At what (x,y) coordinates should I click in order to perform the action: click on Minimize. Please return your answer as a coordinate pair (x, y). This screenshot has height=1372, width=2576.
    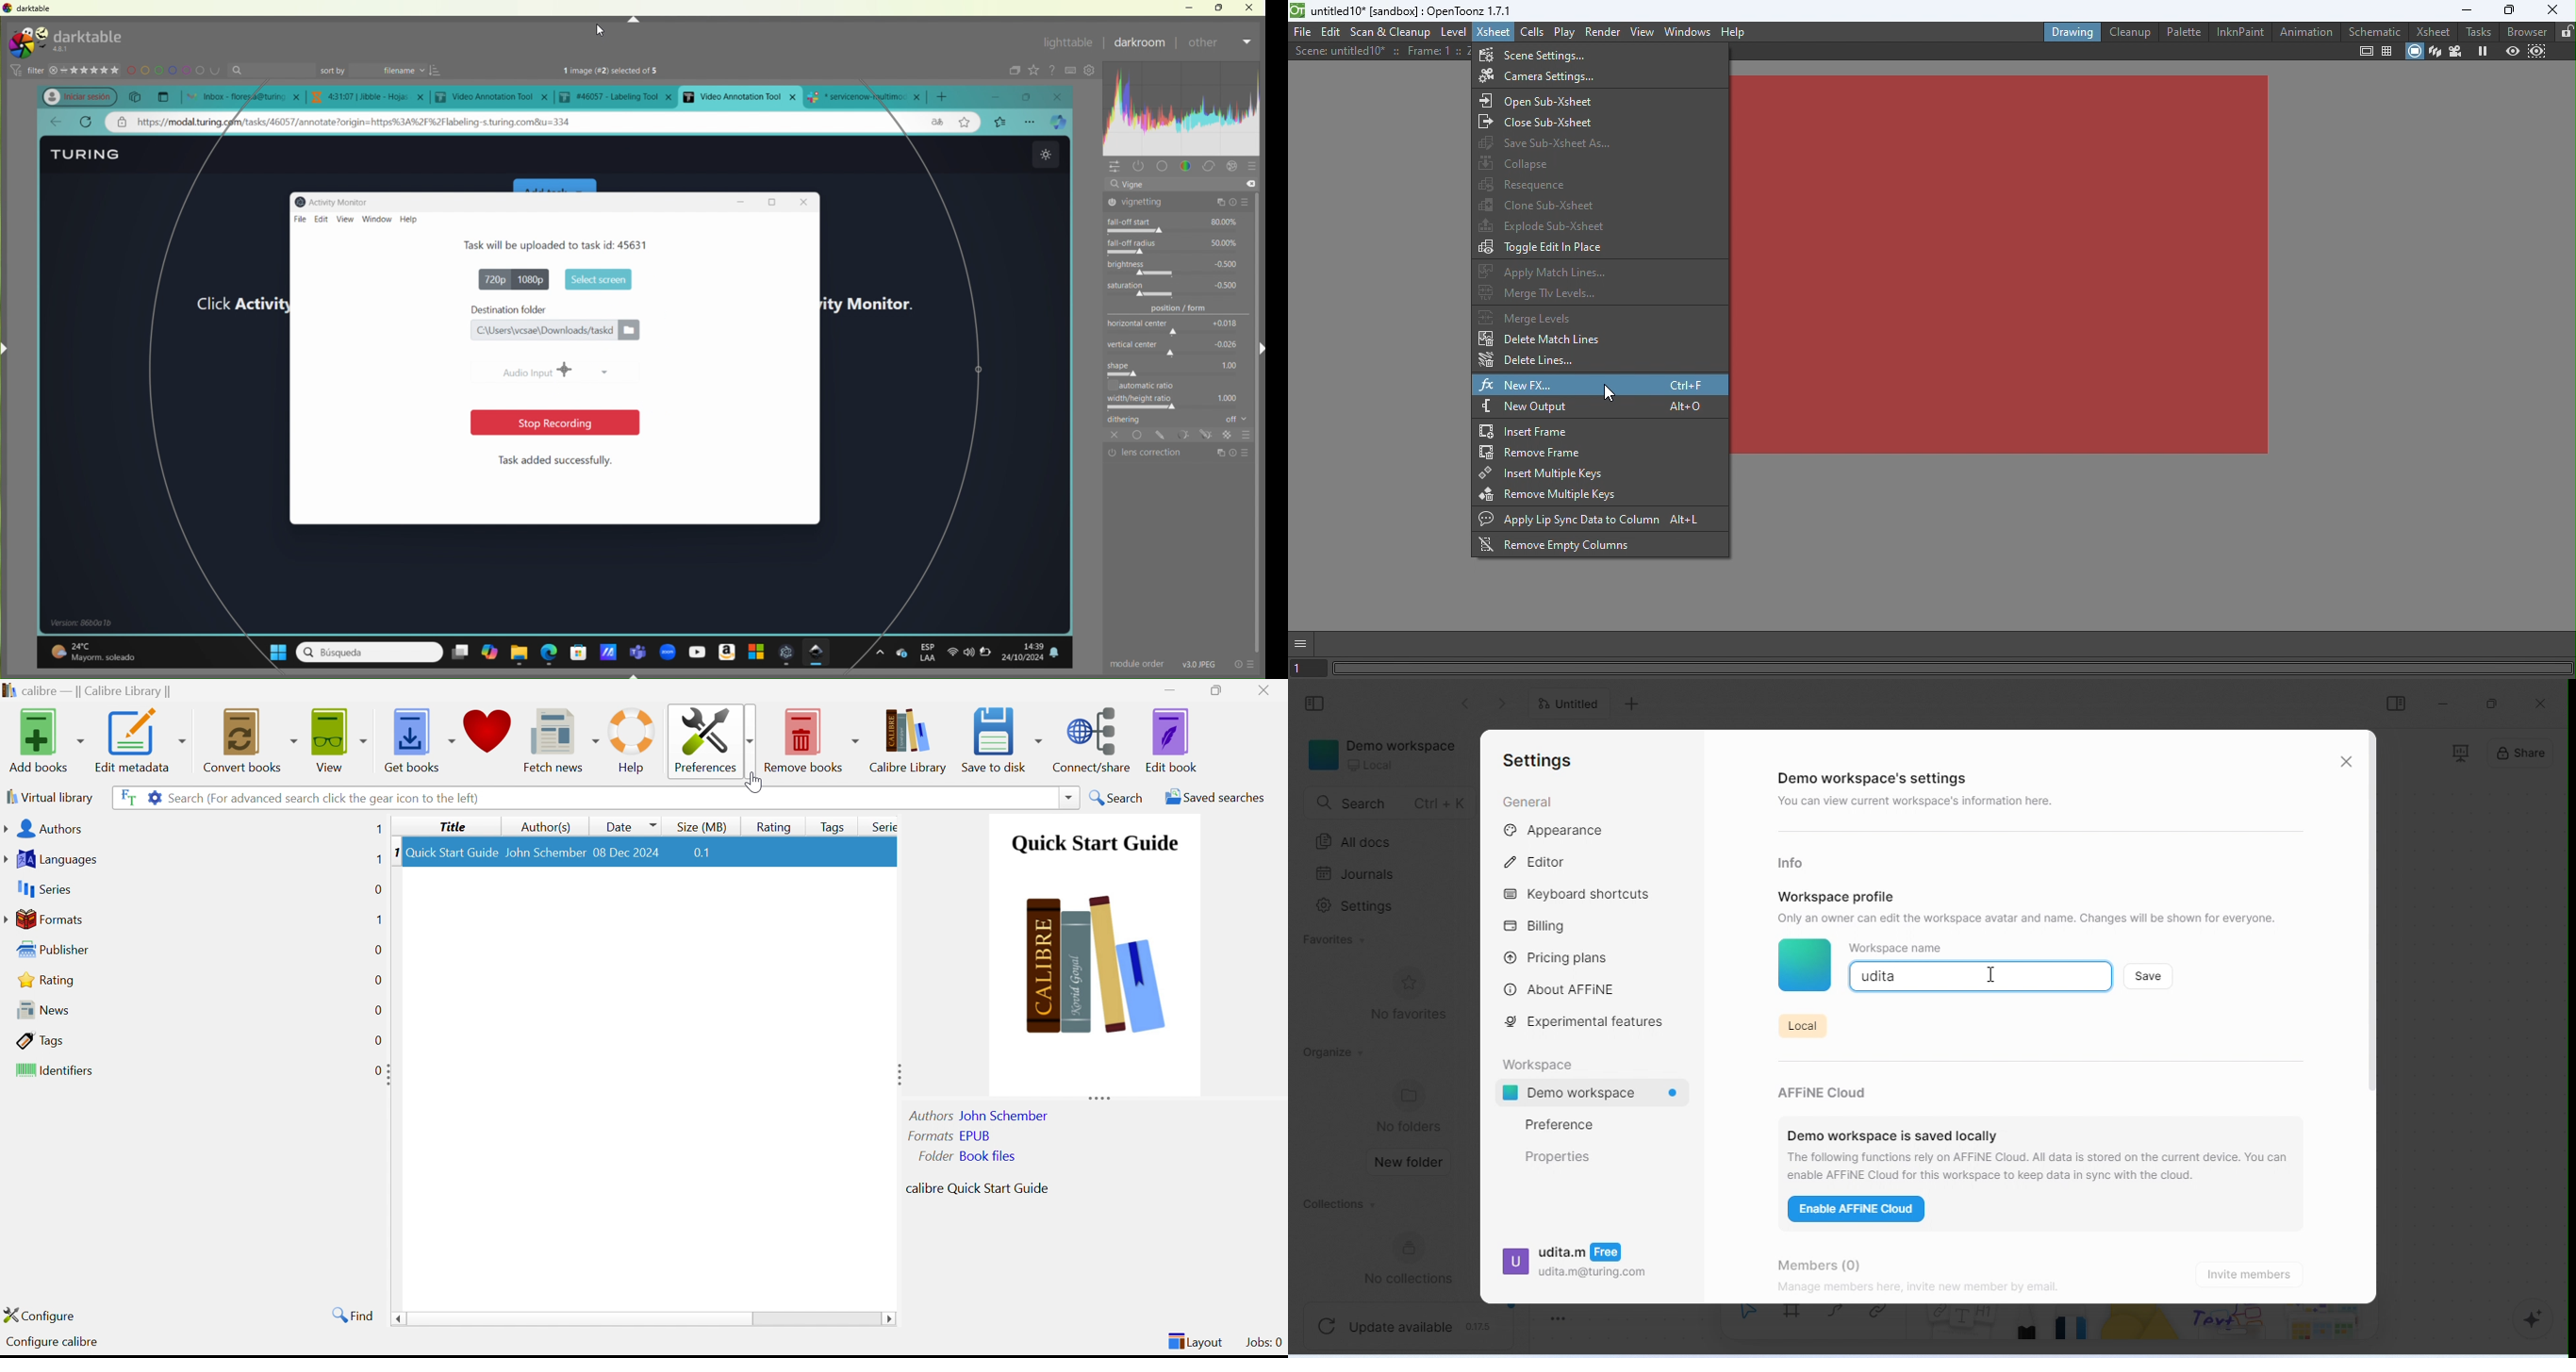
    Looking at the image, I should click on (1190, 8).